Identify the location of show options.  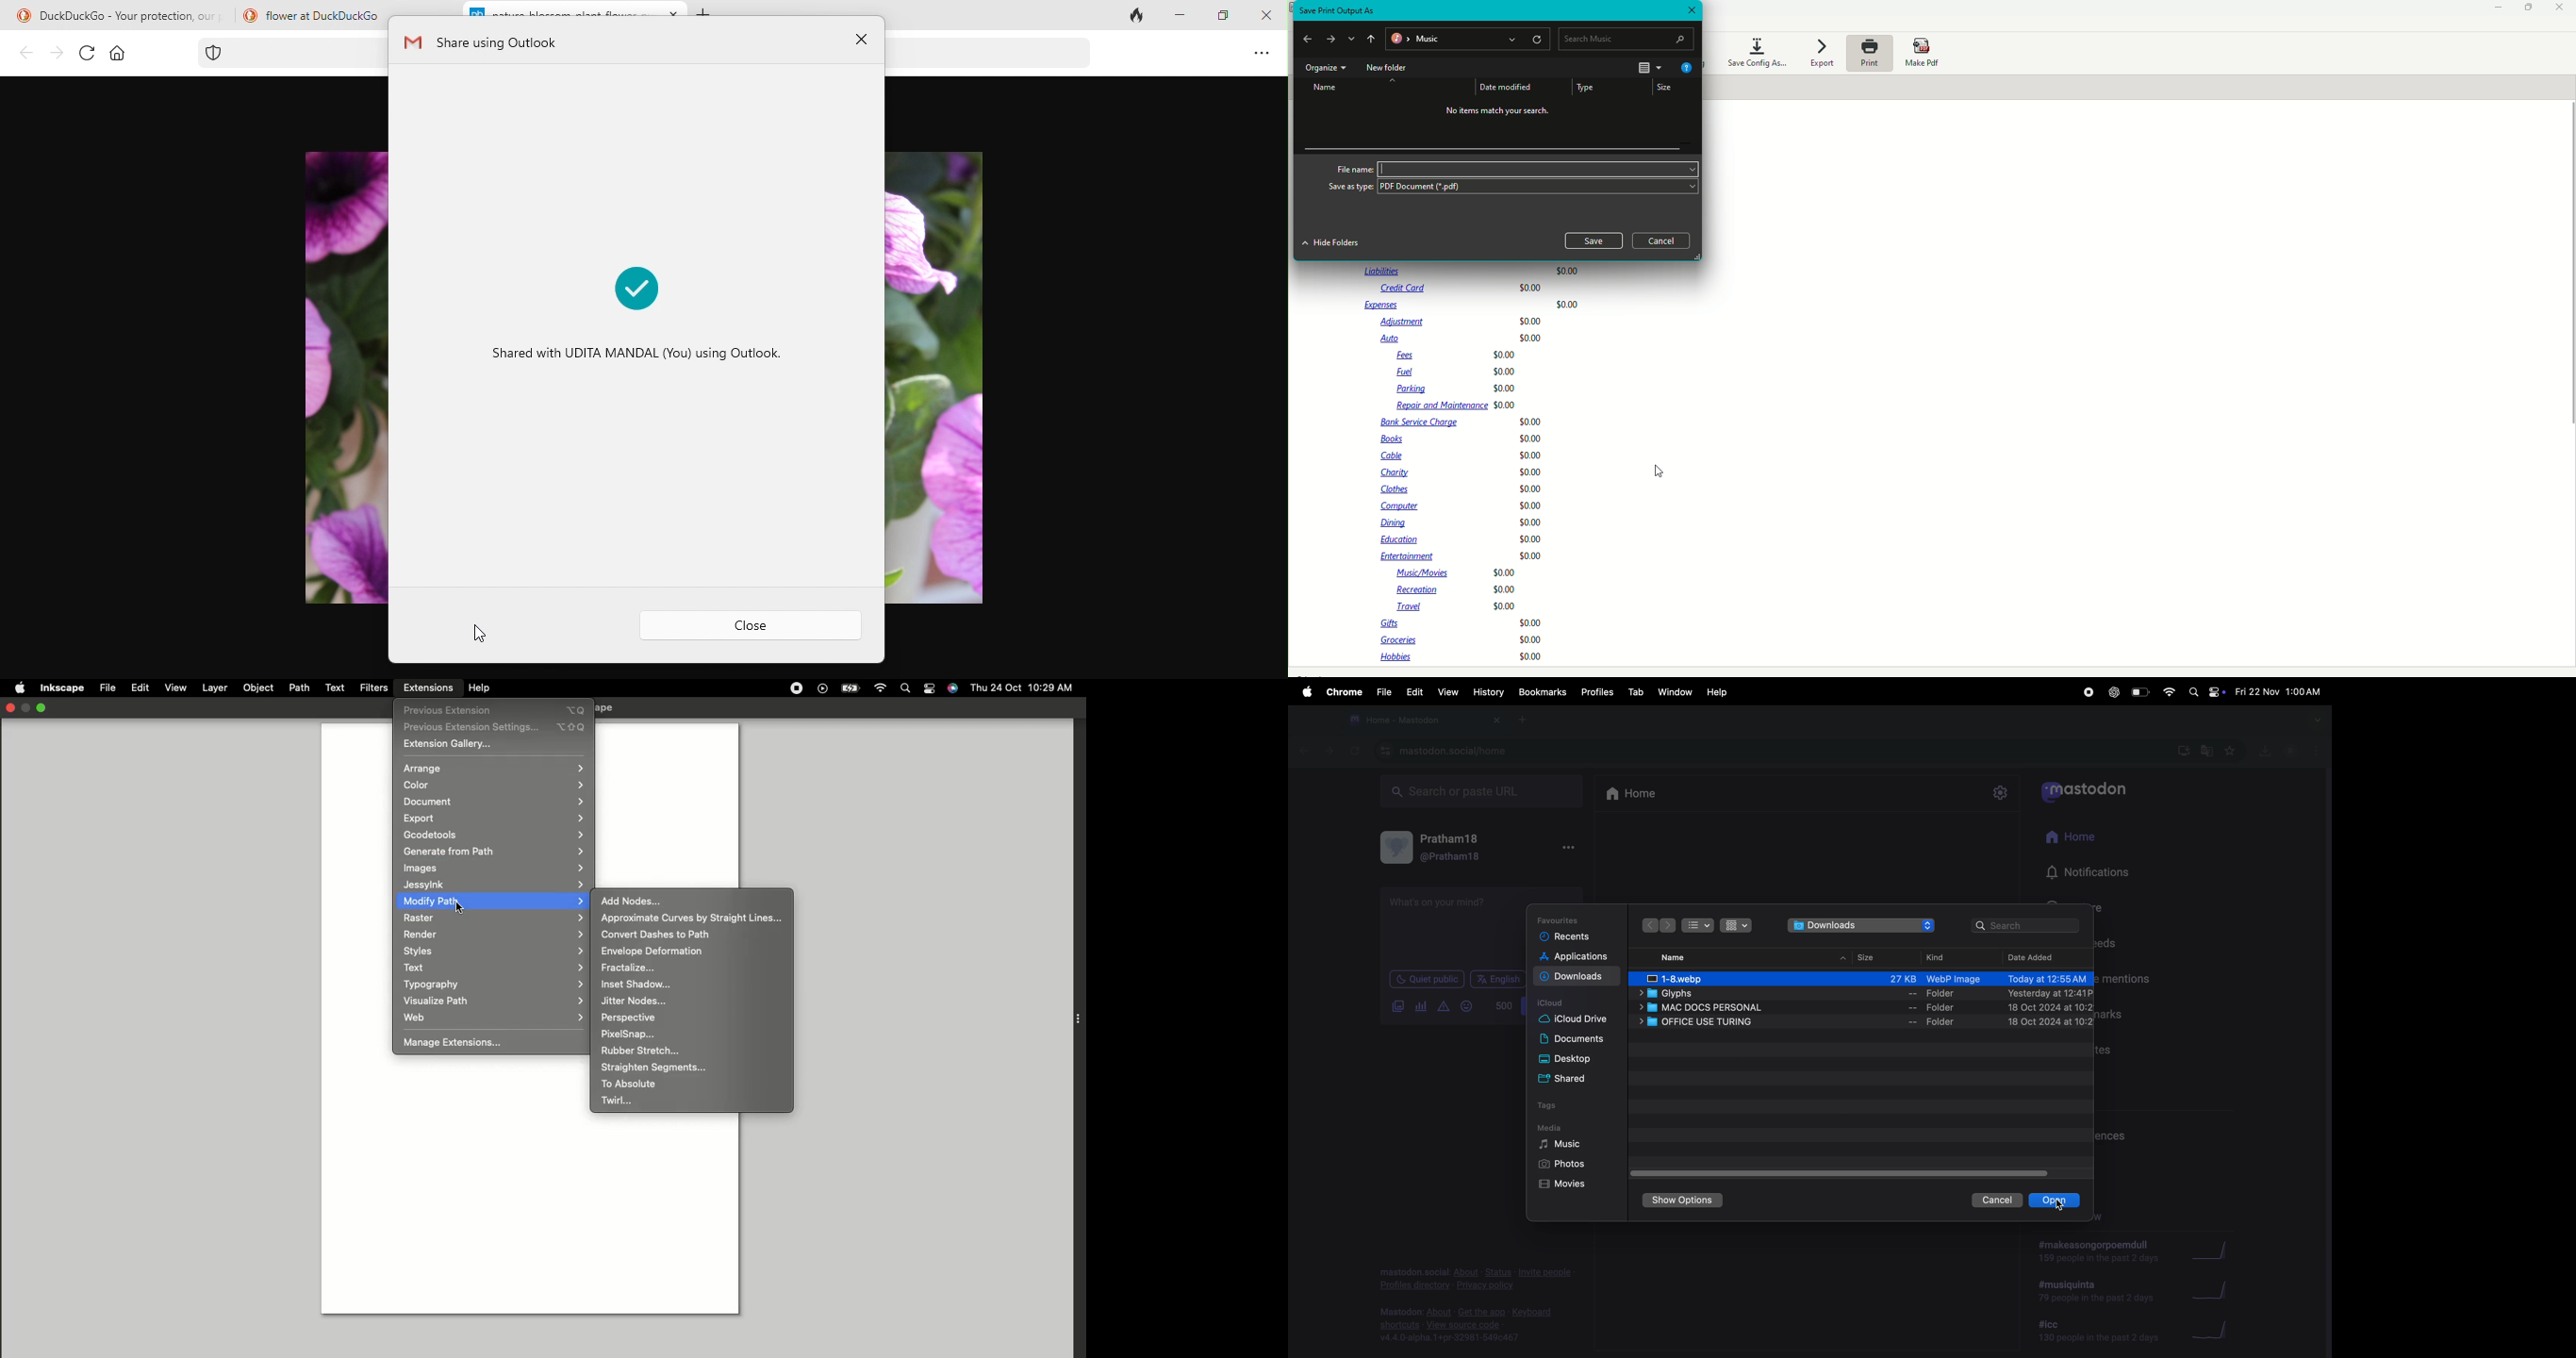
(1686, 1200).